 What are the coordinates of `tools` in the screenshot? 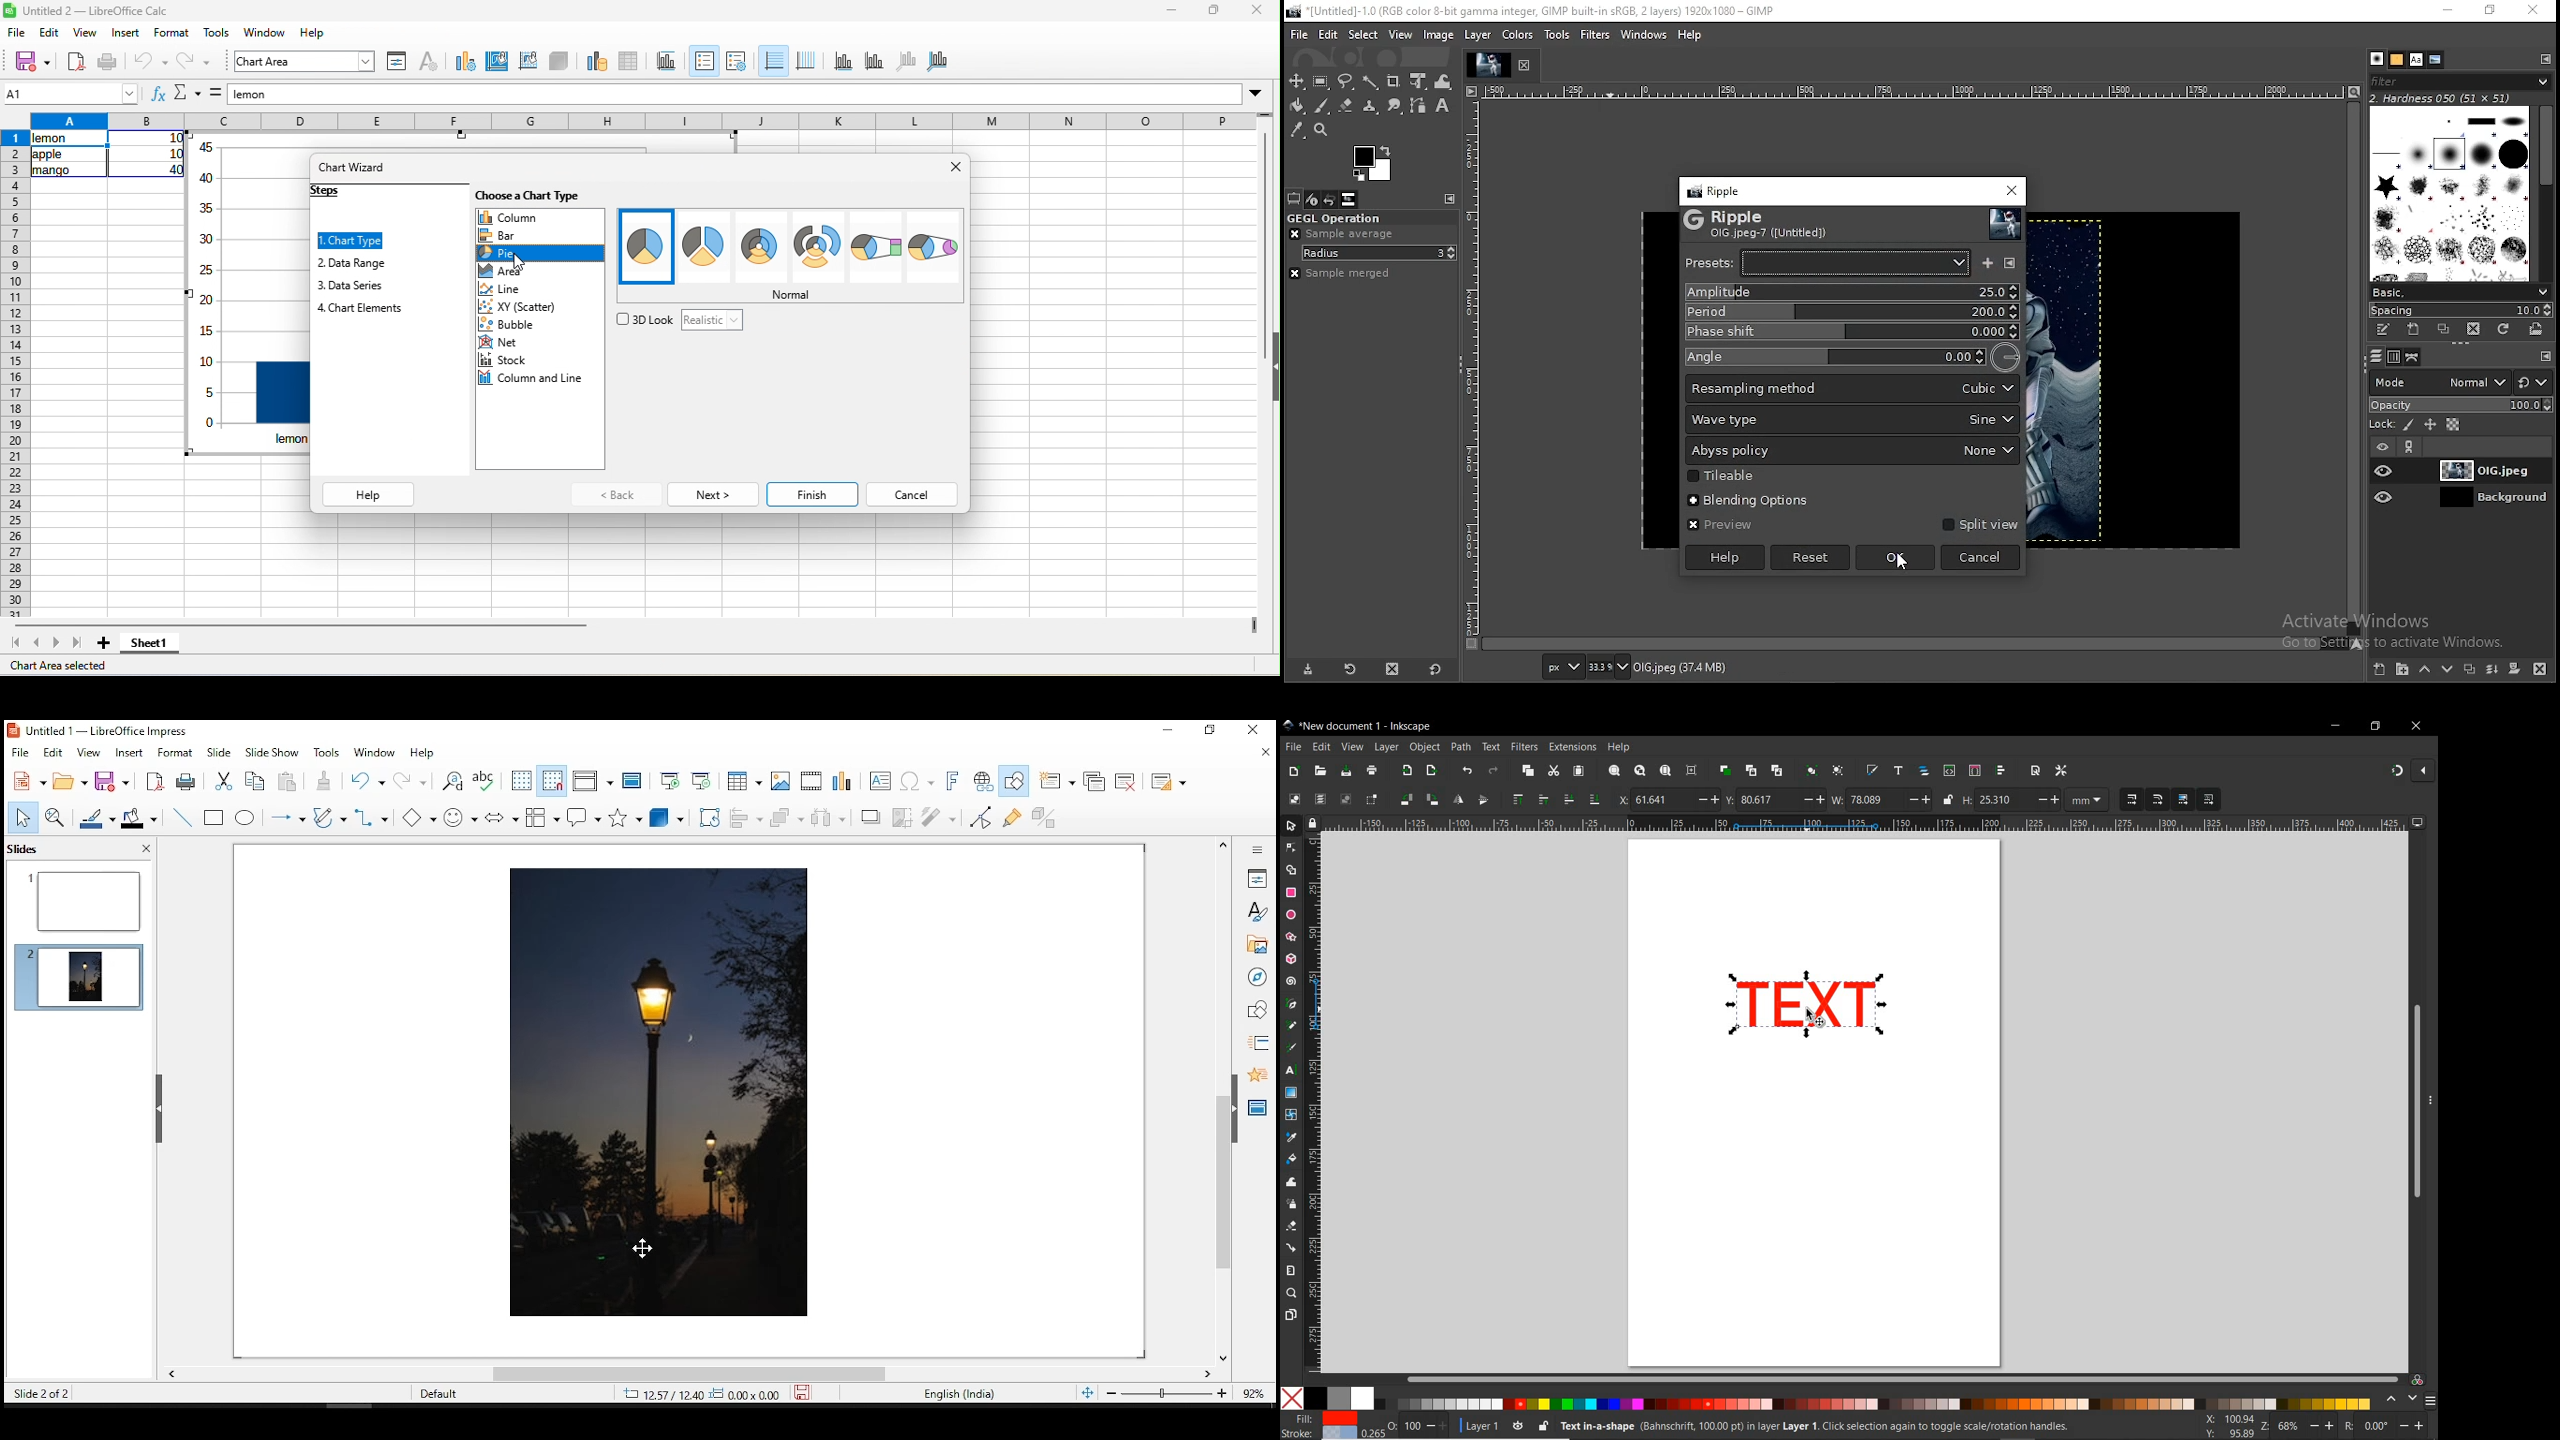 It's located at (331, 756).